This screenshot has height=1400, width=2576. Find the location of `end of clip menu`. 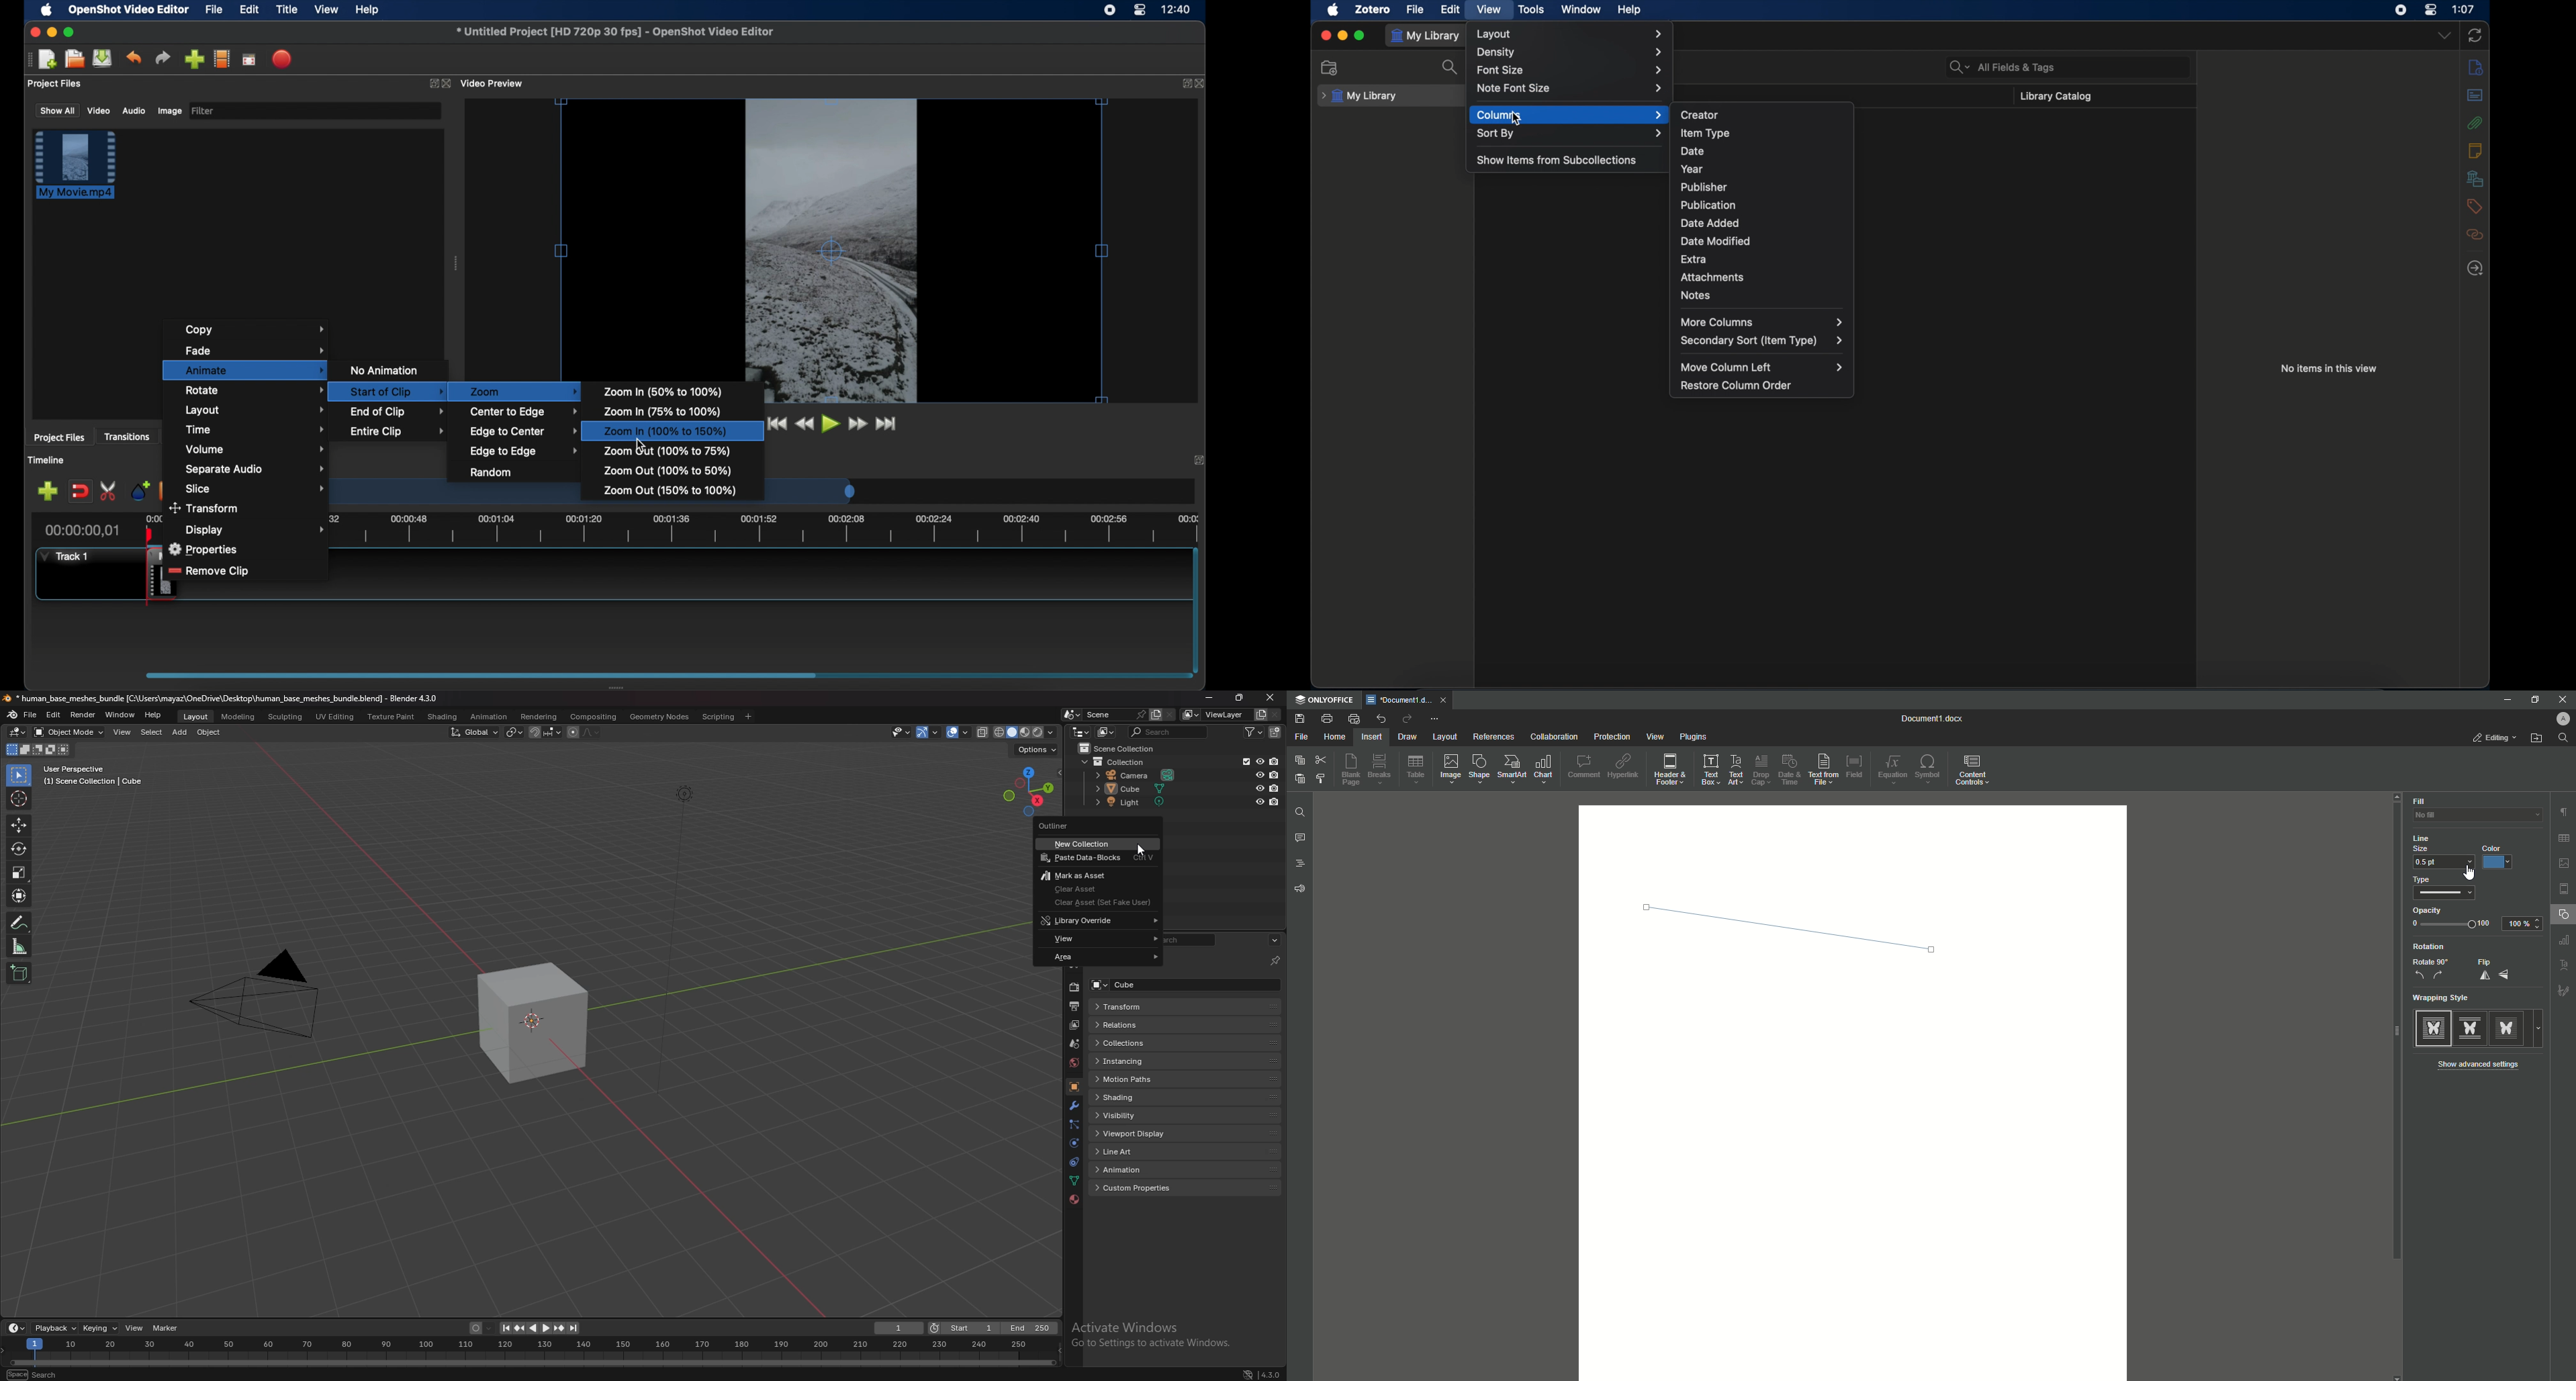

end of clip menu is located at coordinates (399, 411).